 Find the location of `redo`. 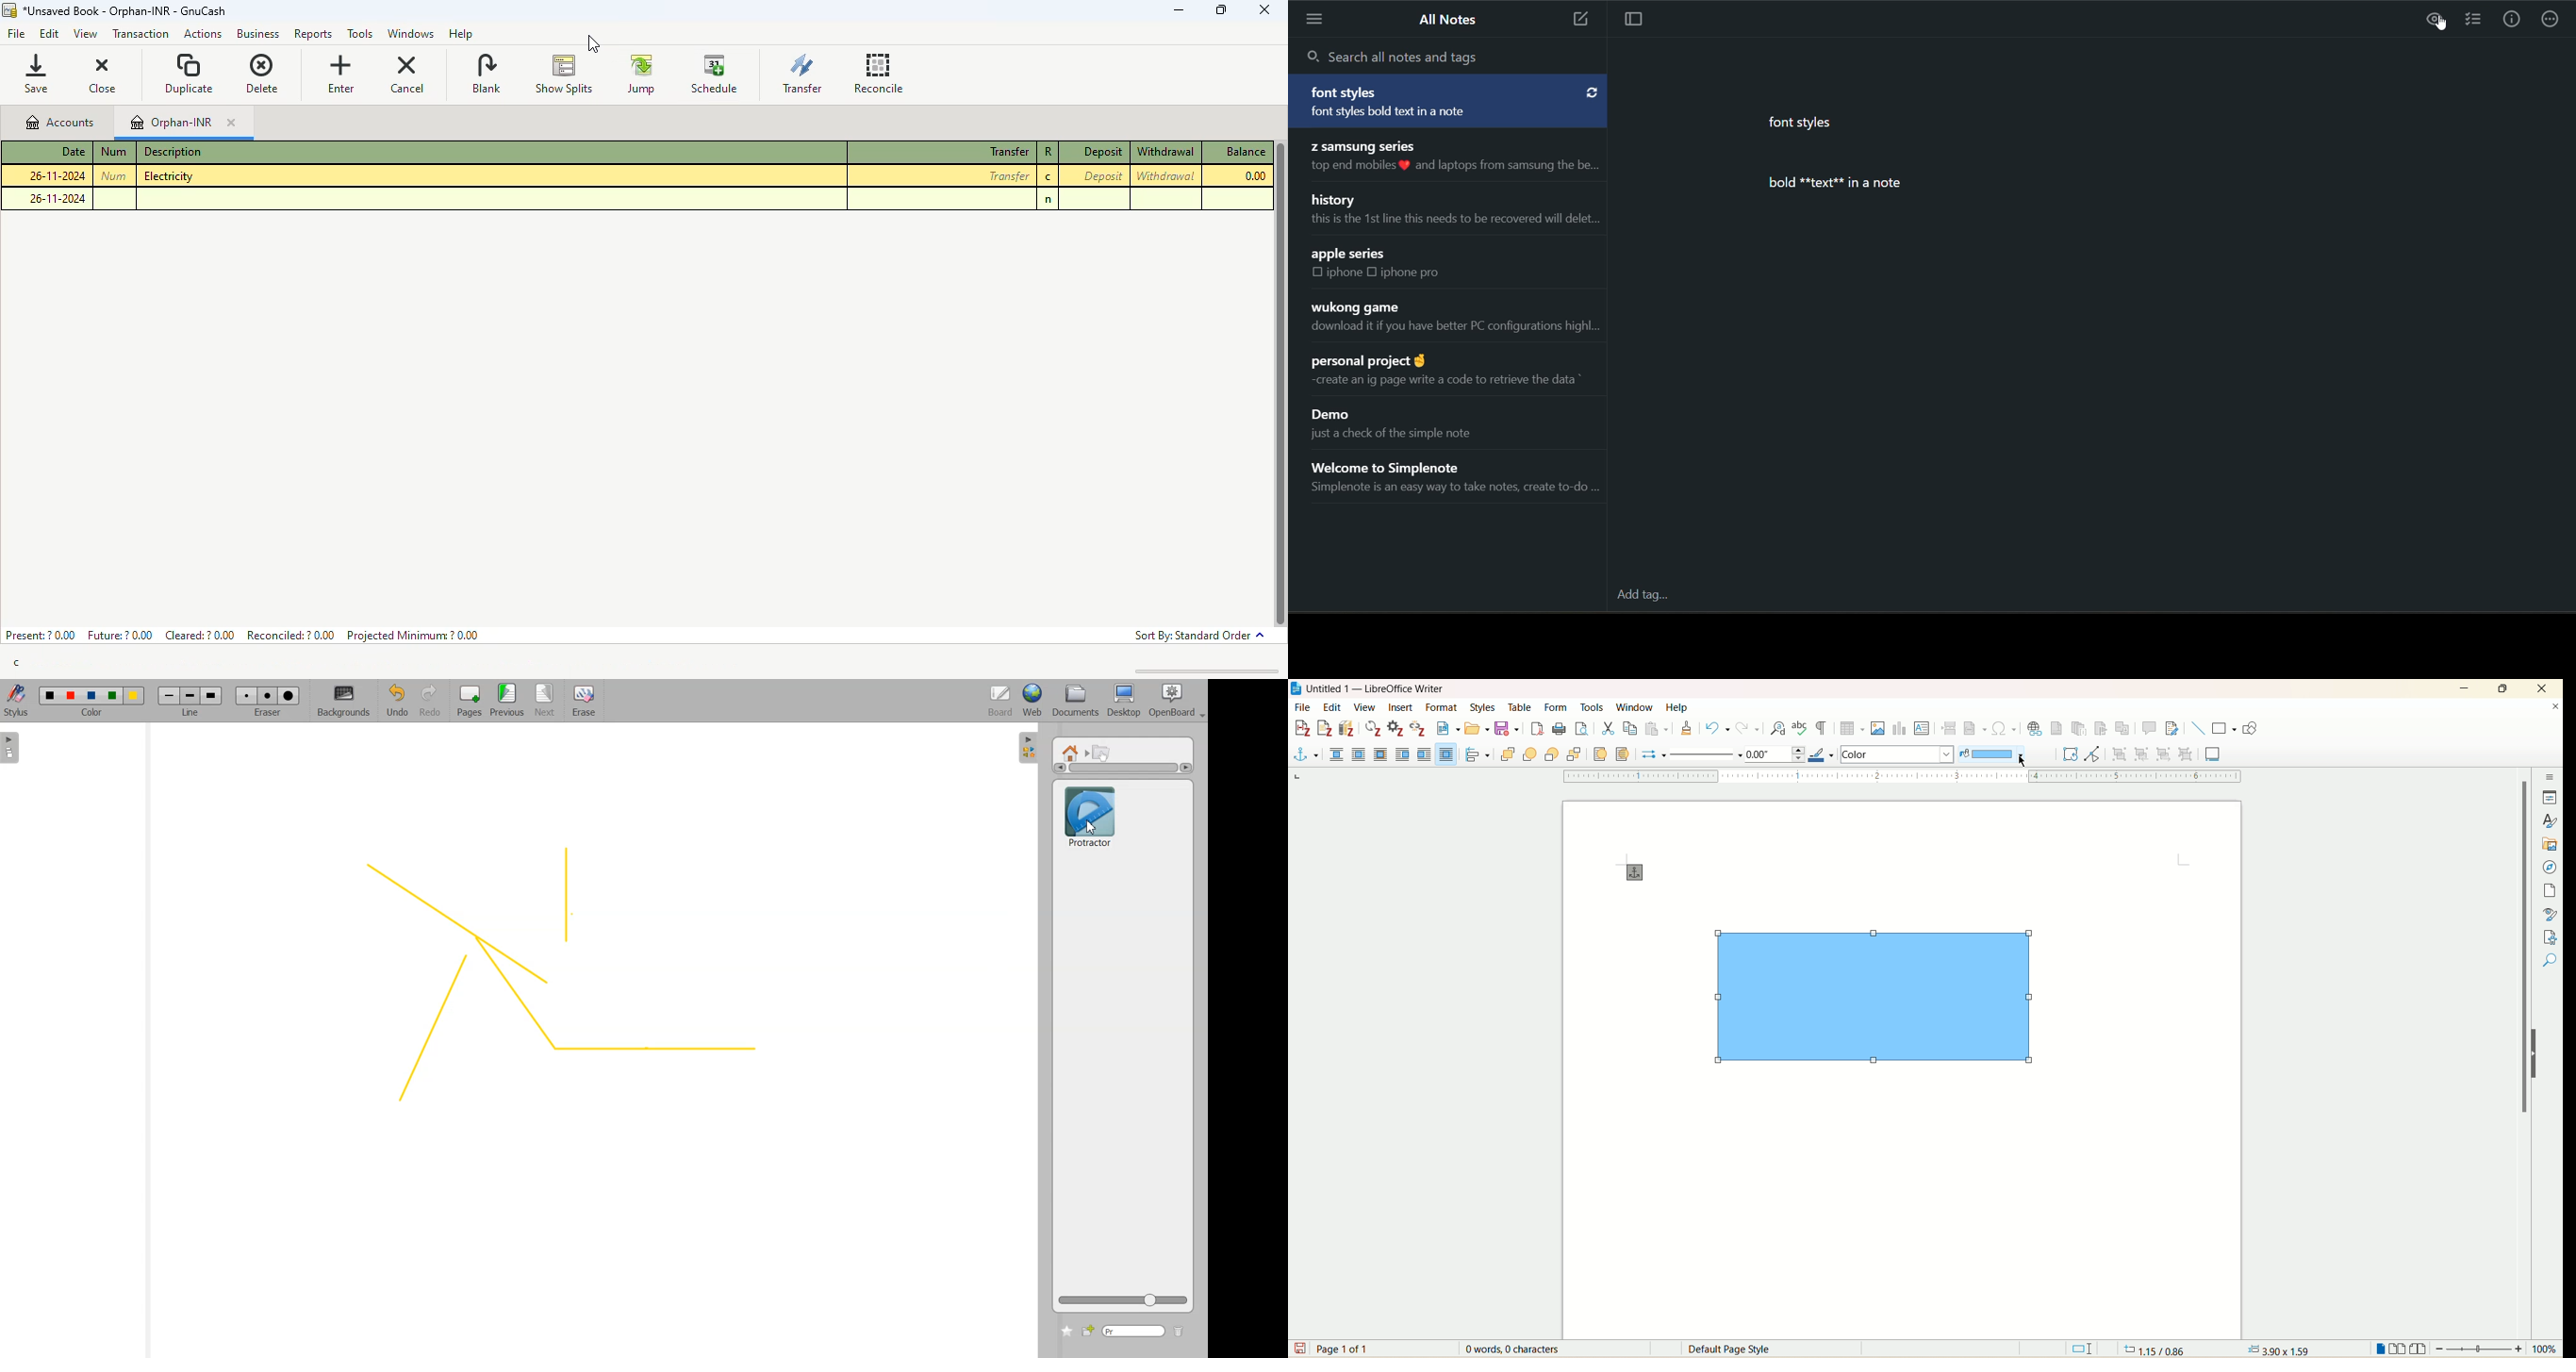

redo is located at coordinates (1750, 729).